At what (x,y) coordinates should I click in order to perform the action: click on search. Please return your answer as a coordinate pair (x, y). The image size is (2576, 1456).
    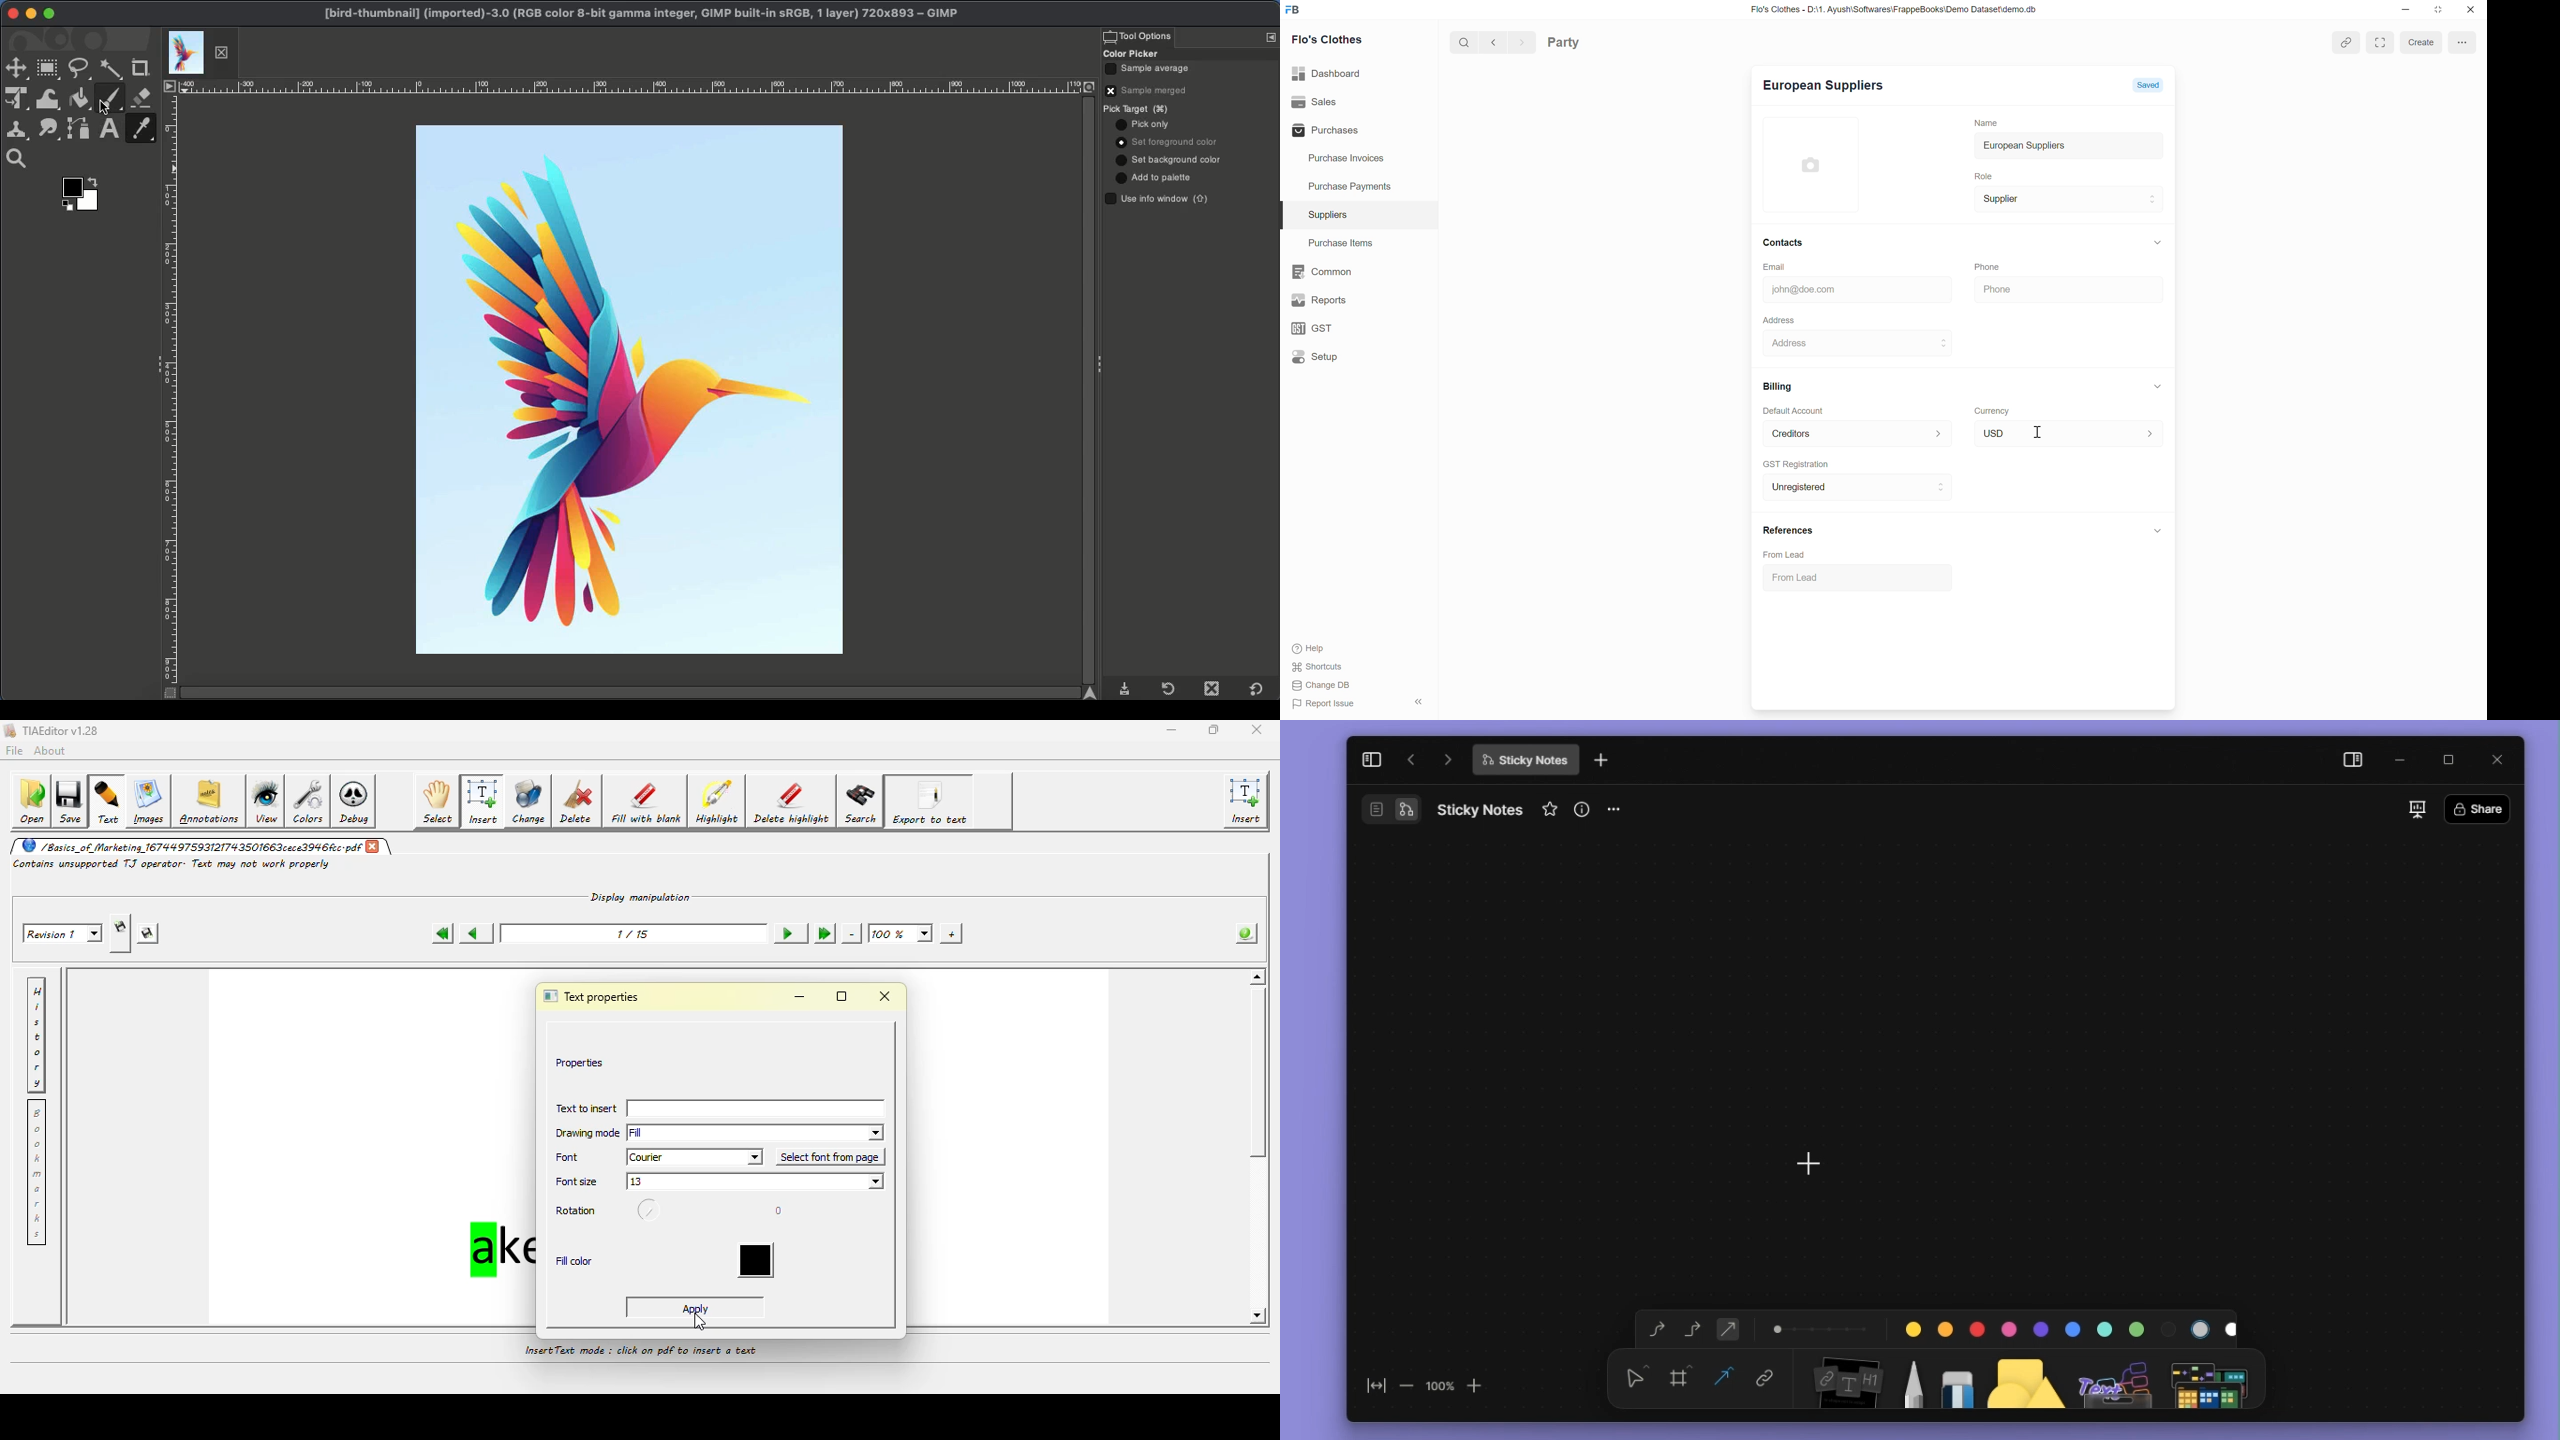
    Looking at the image, I should click on (1460, 41).